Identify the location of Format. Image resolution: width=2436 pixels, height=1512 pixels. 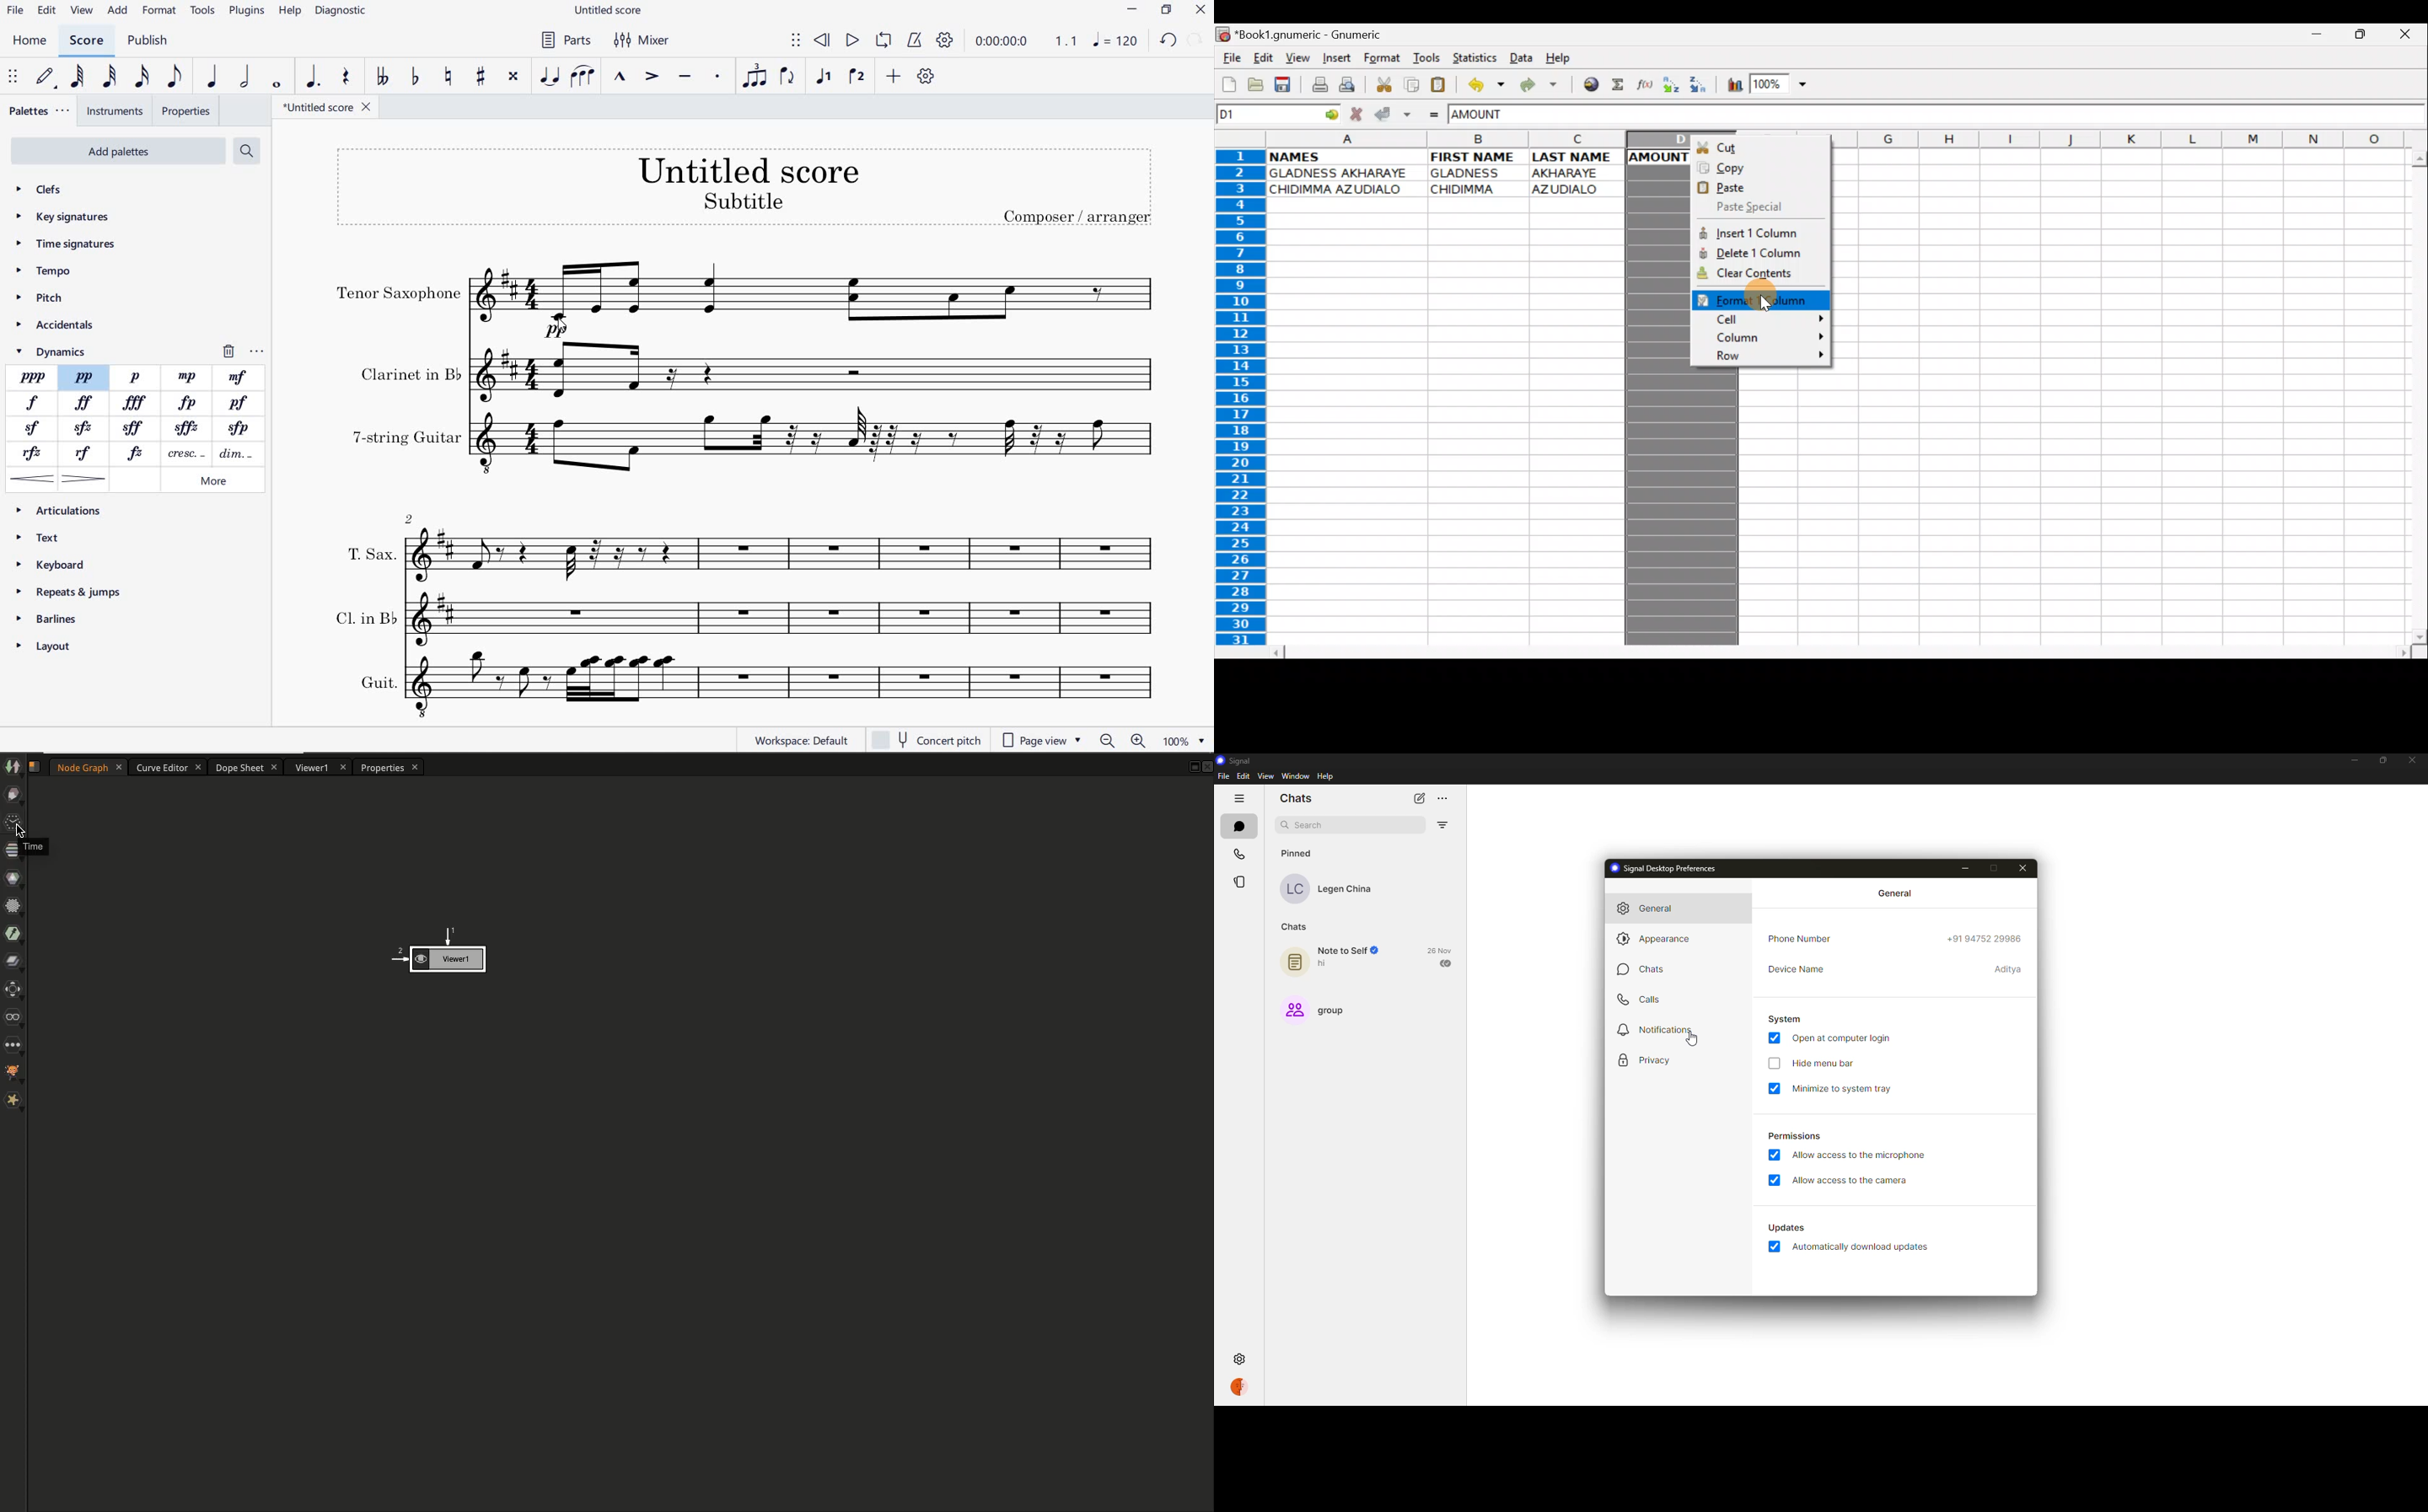
(1382, 60).